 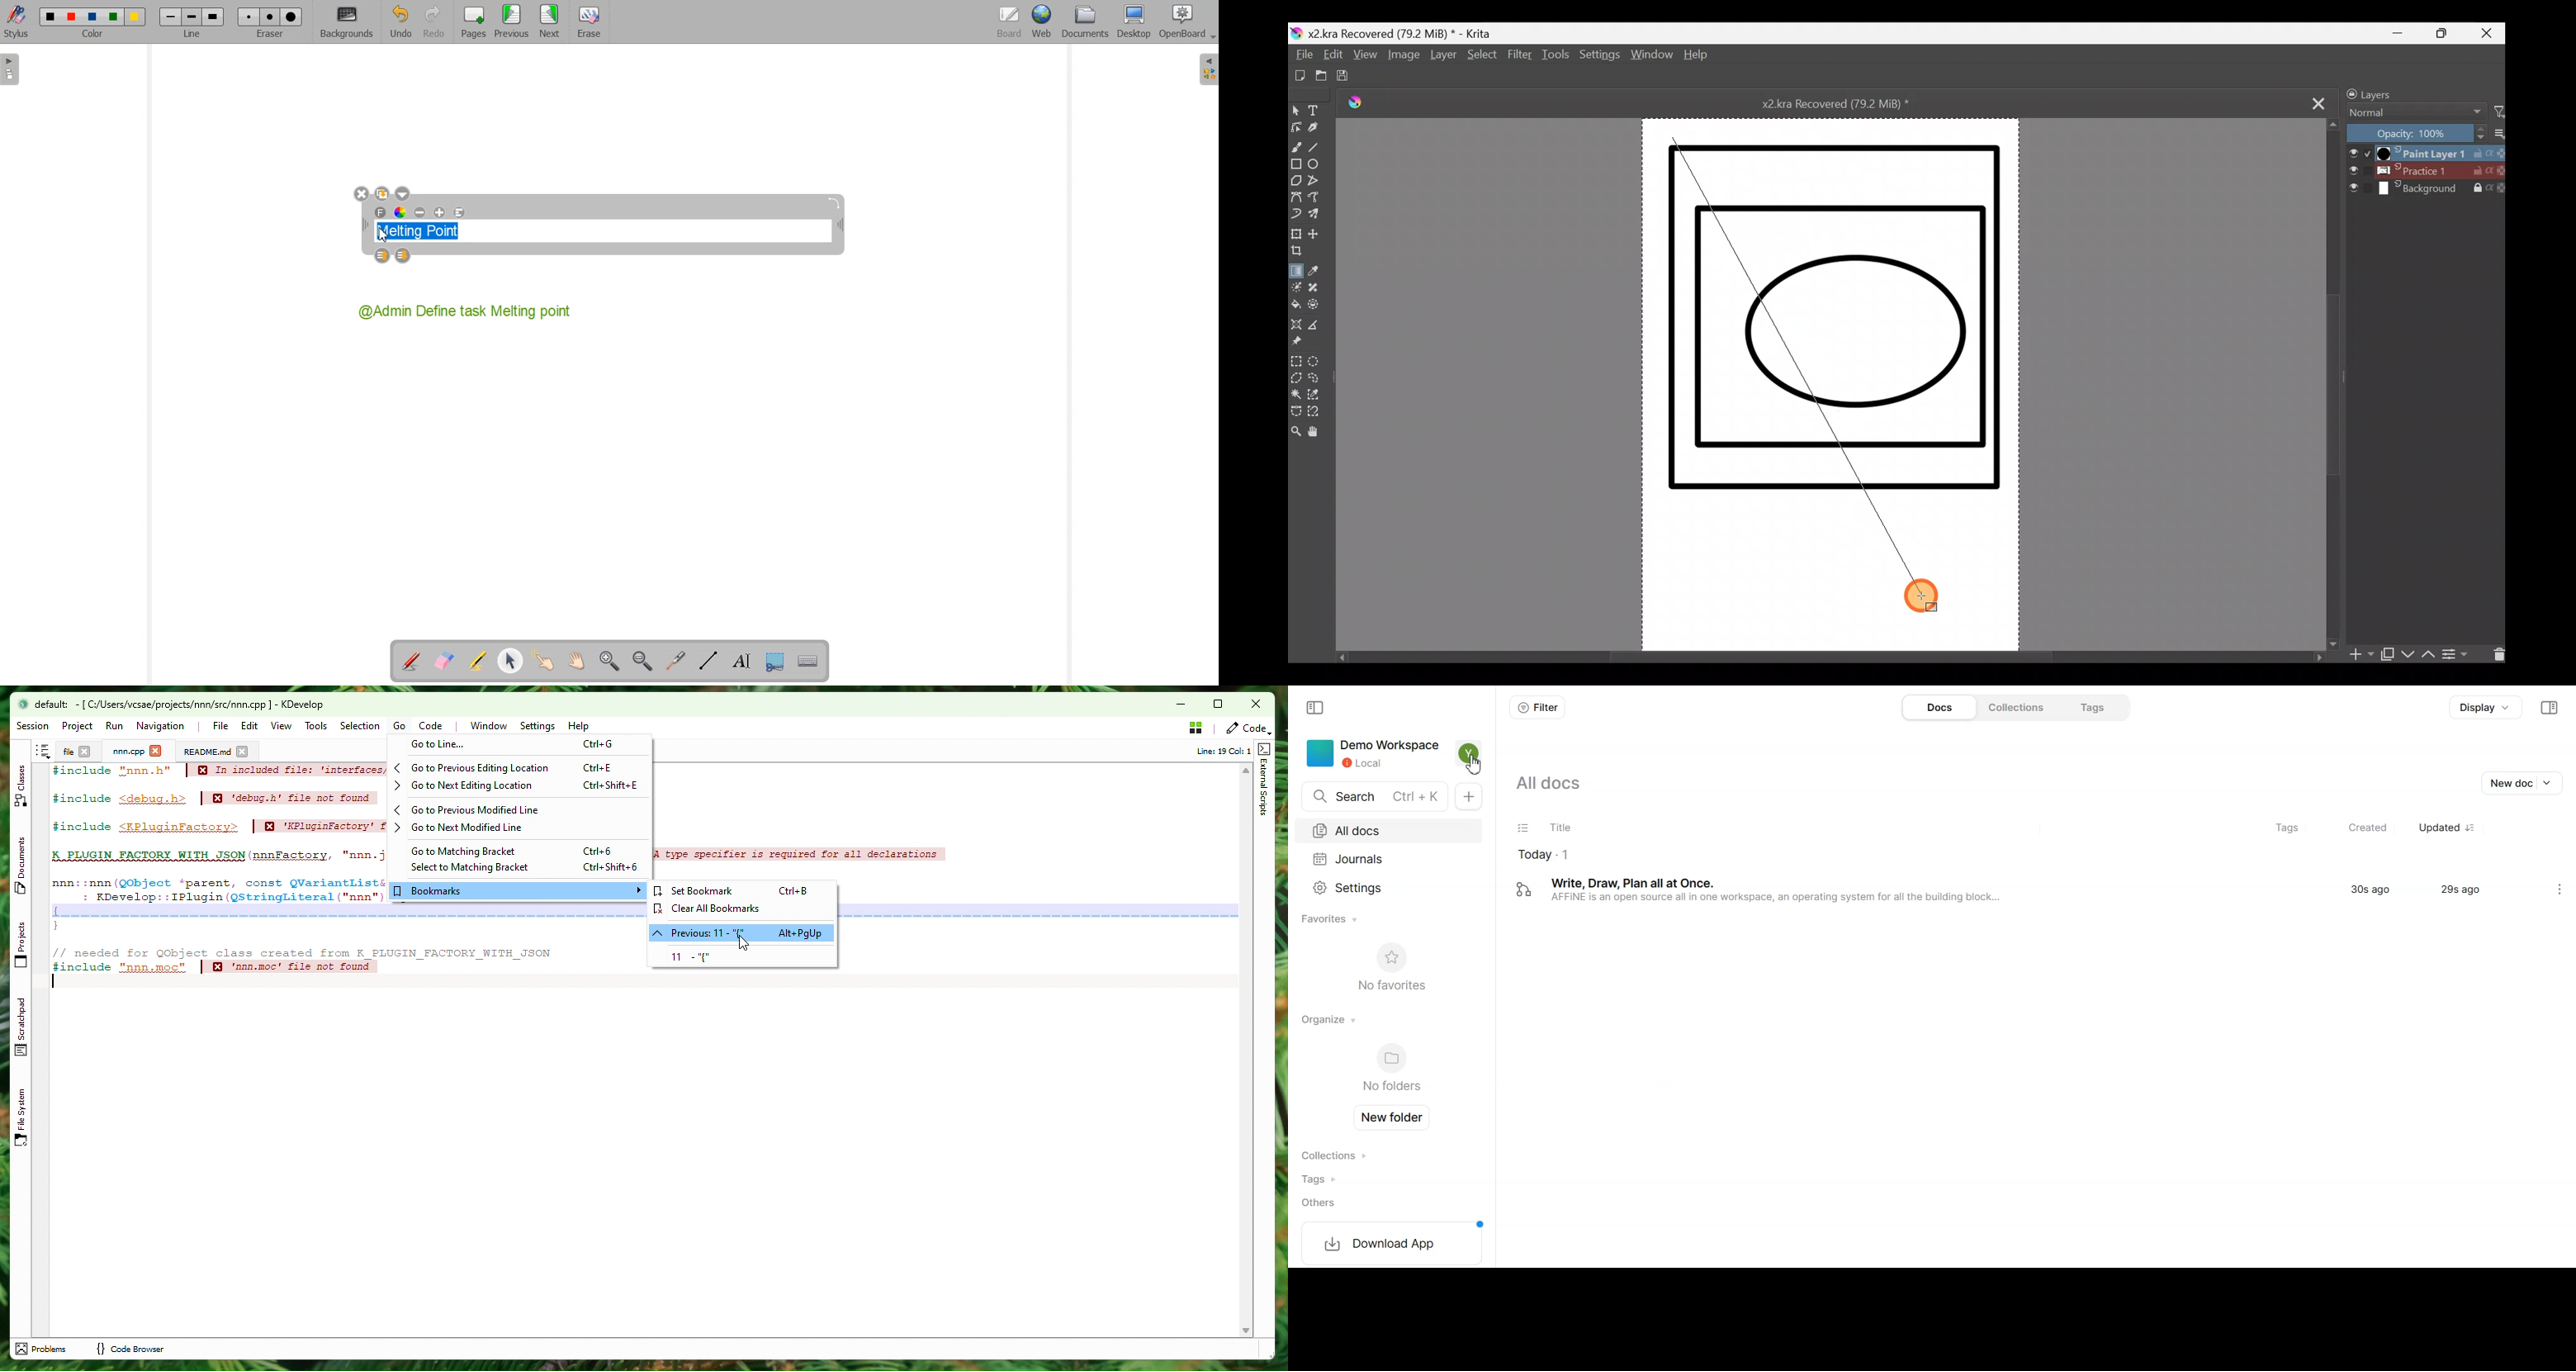 I want to click on Dropdown box, so click(x=1212, y=39).